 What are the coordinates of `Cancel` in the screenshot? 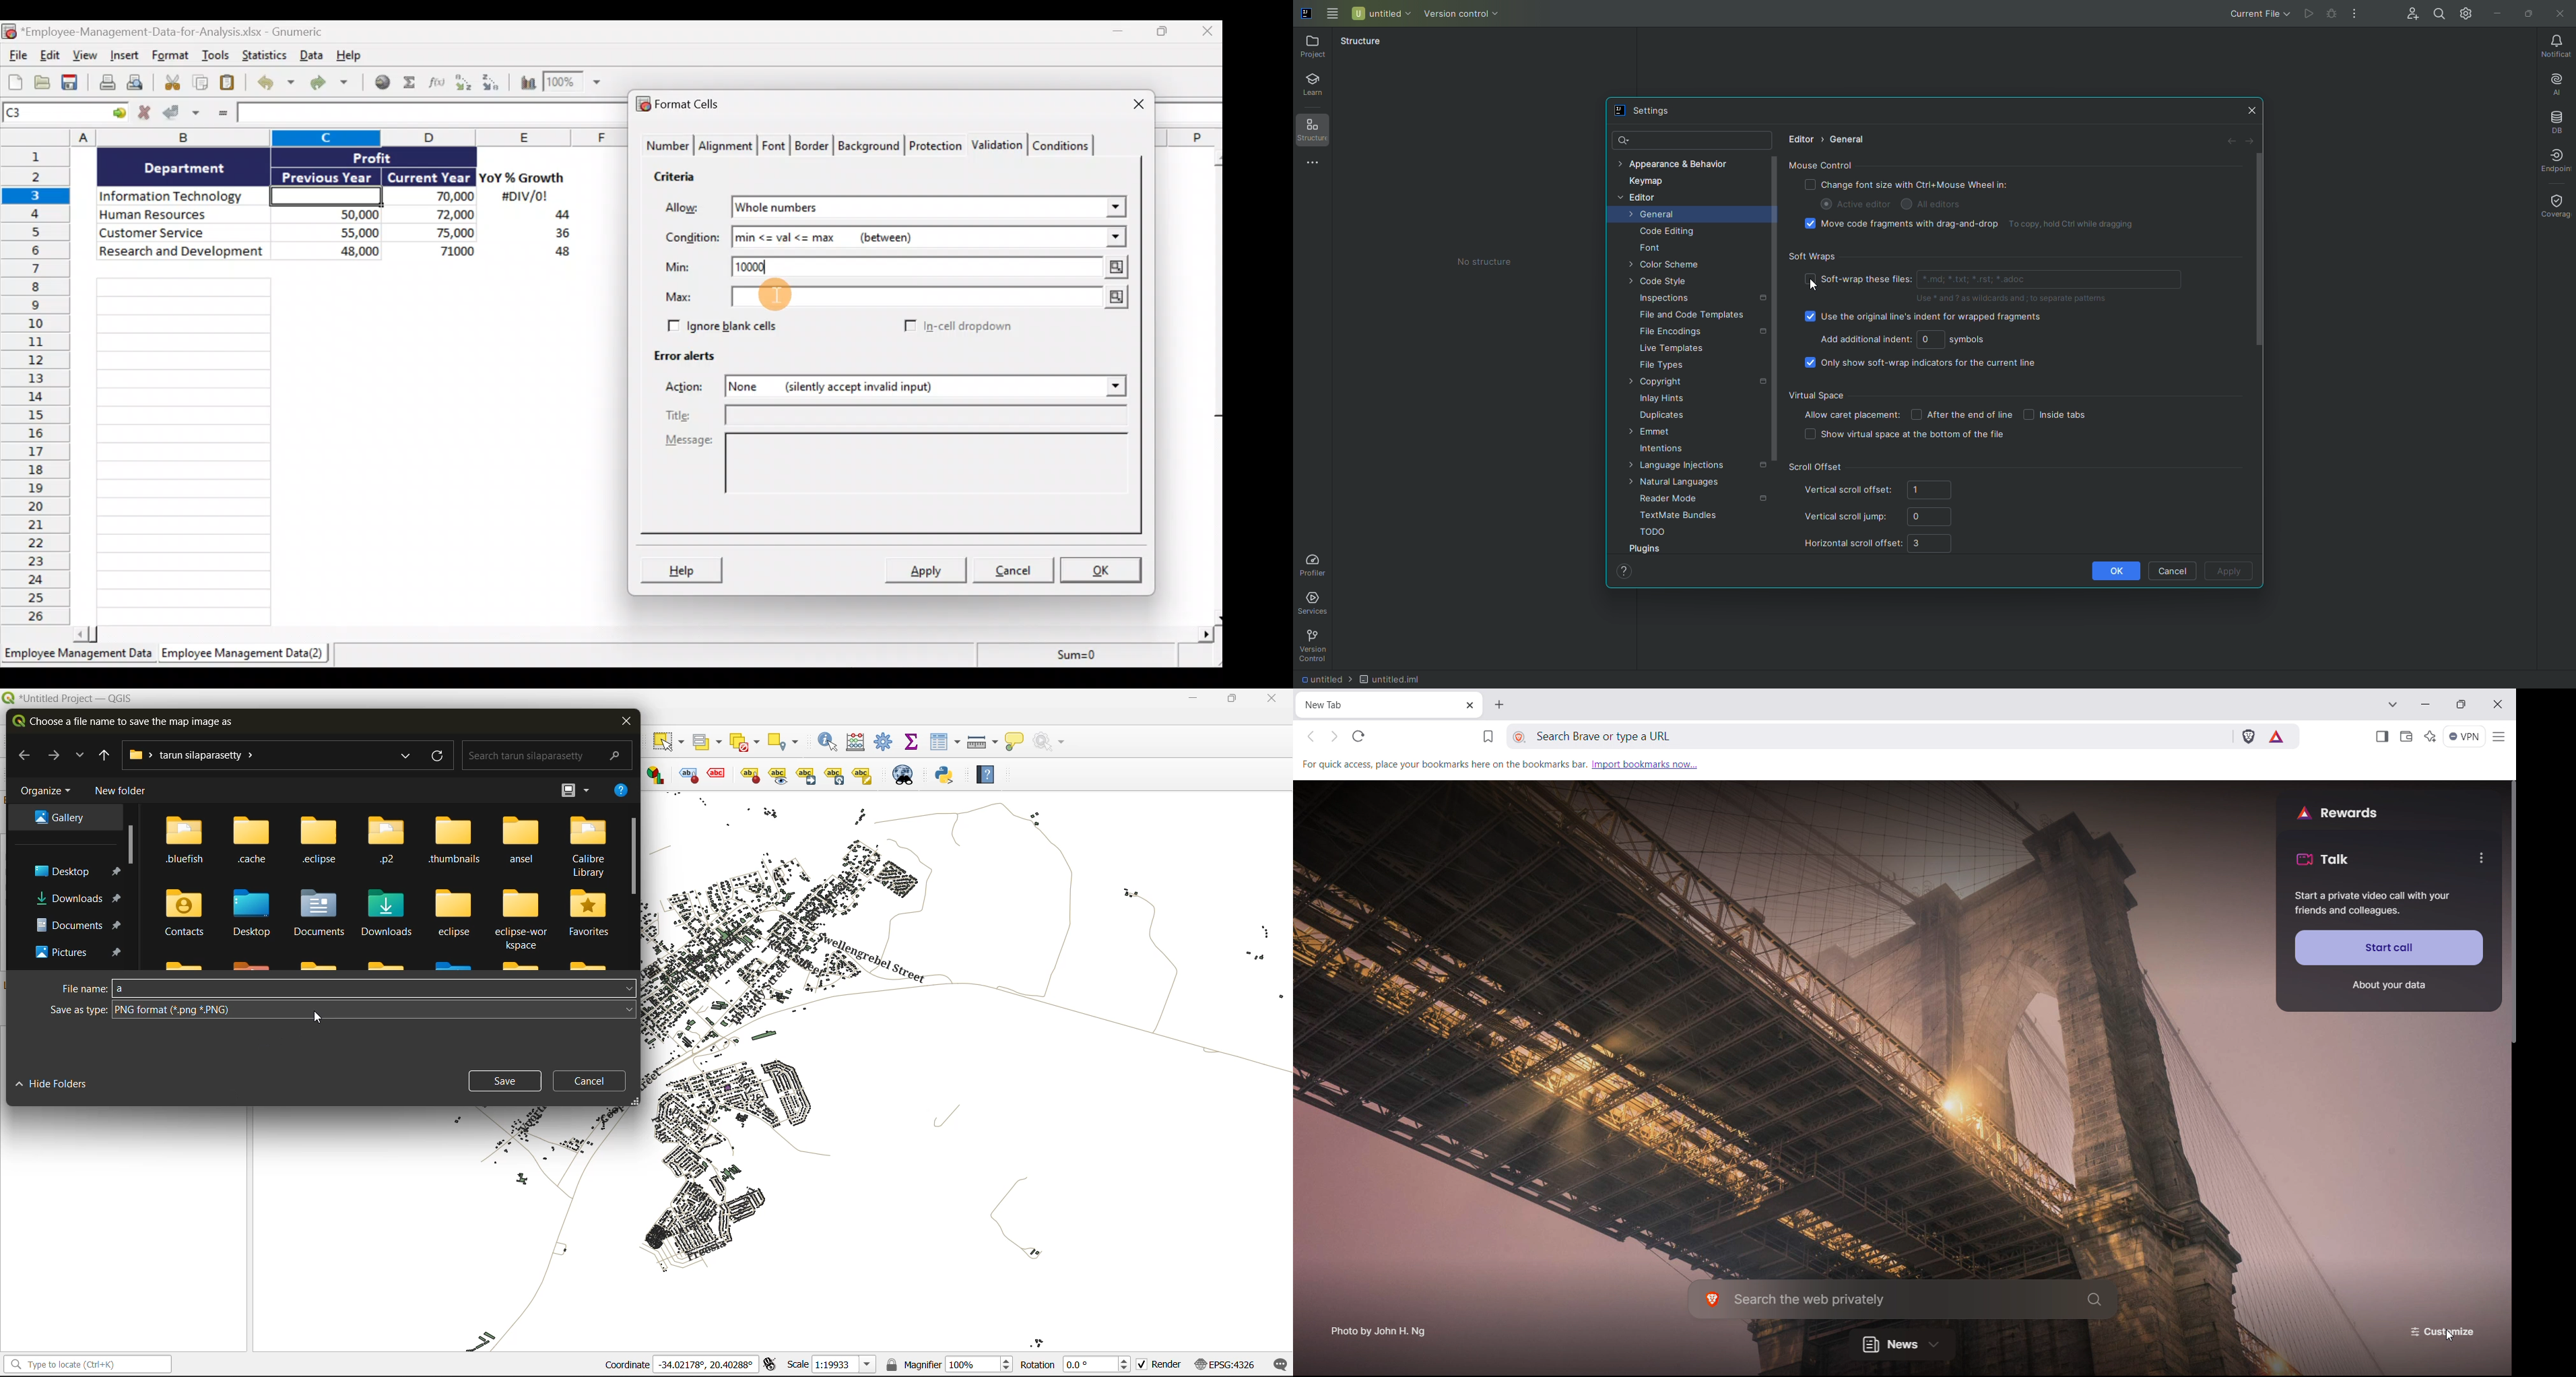 It's located at (1018, 572).